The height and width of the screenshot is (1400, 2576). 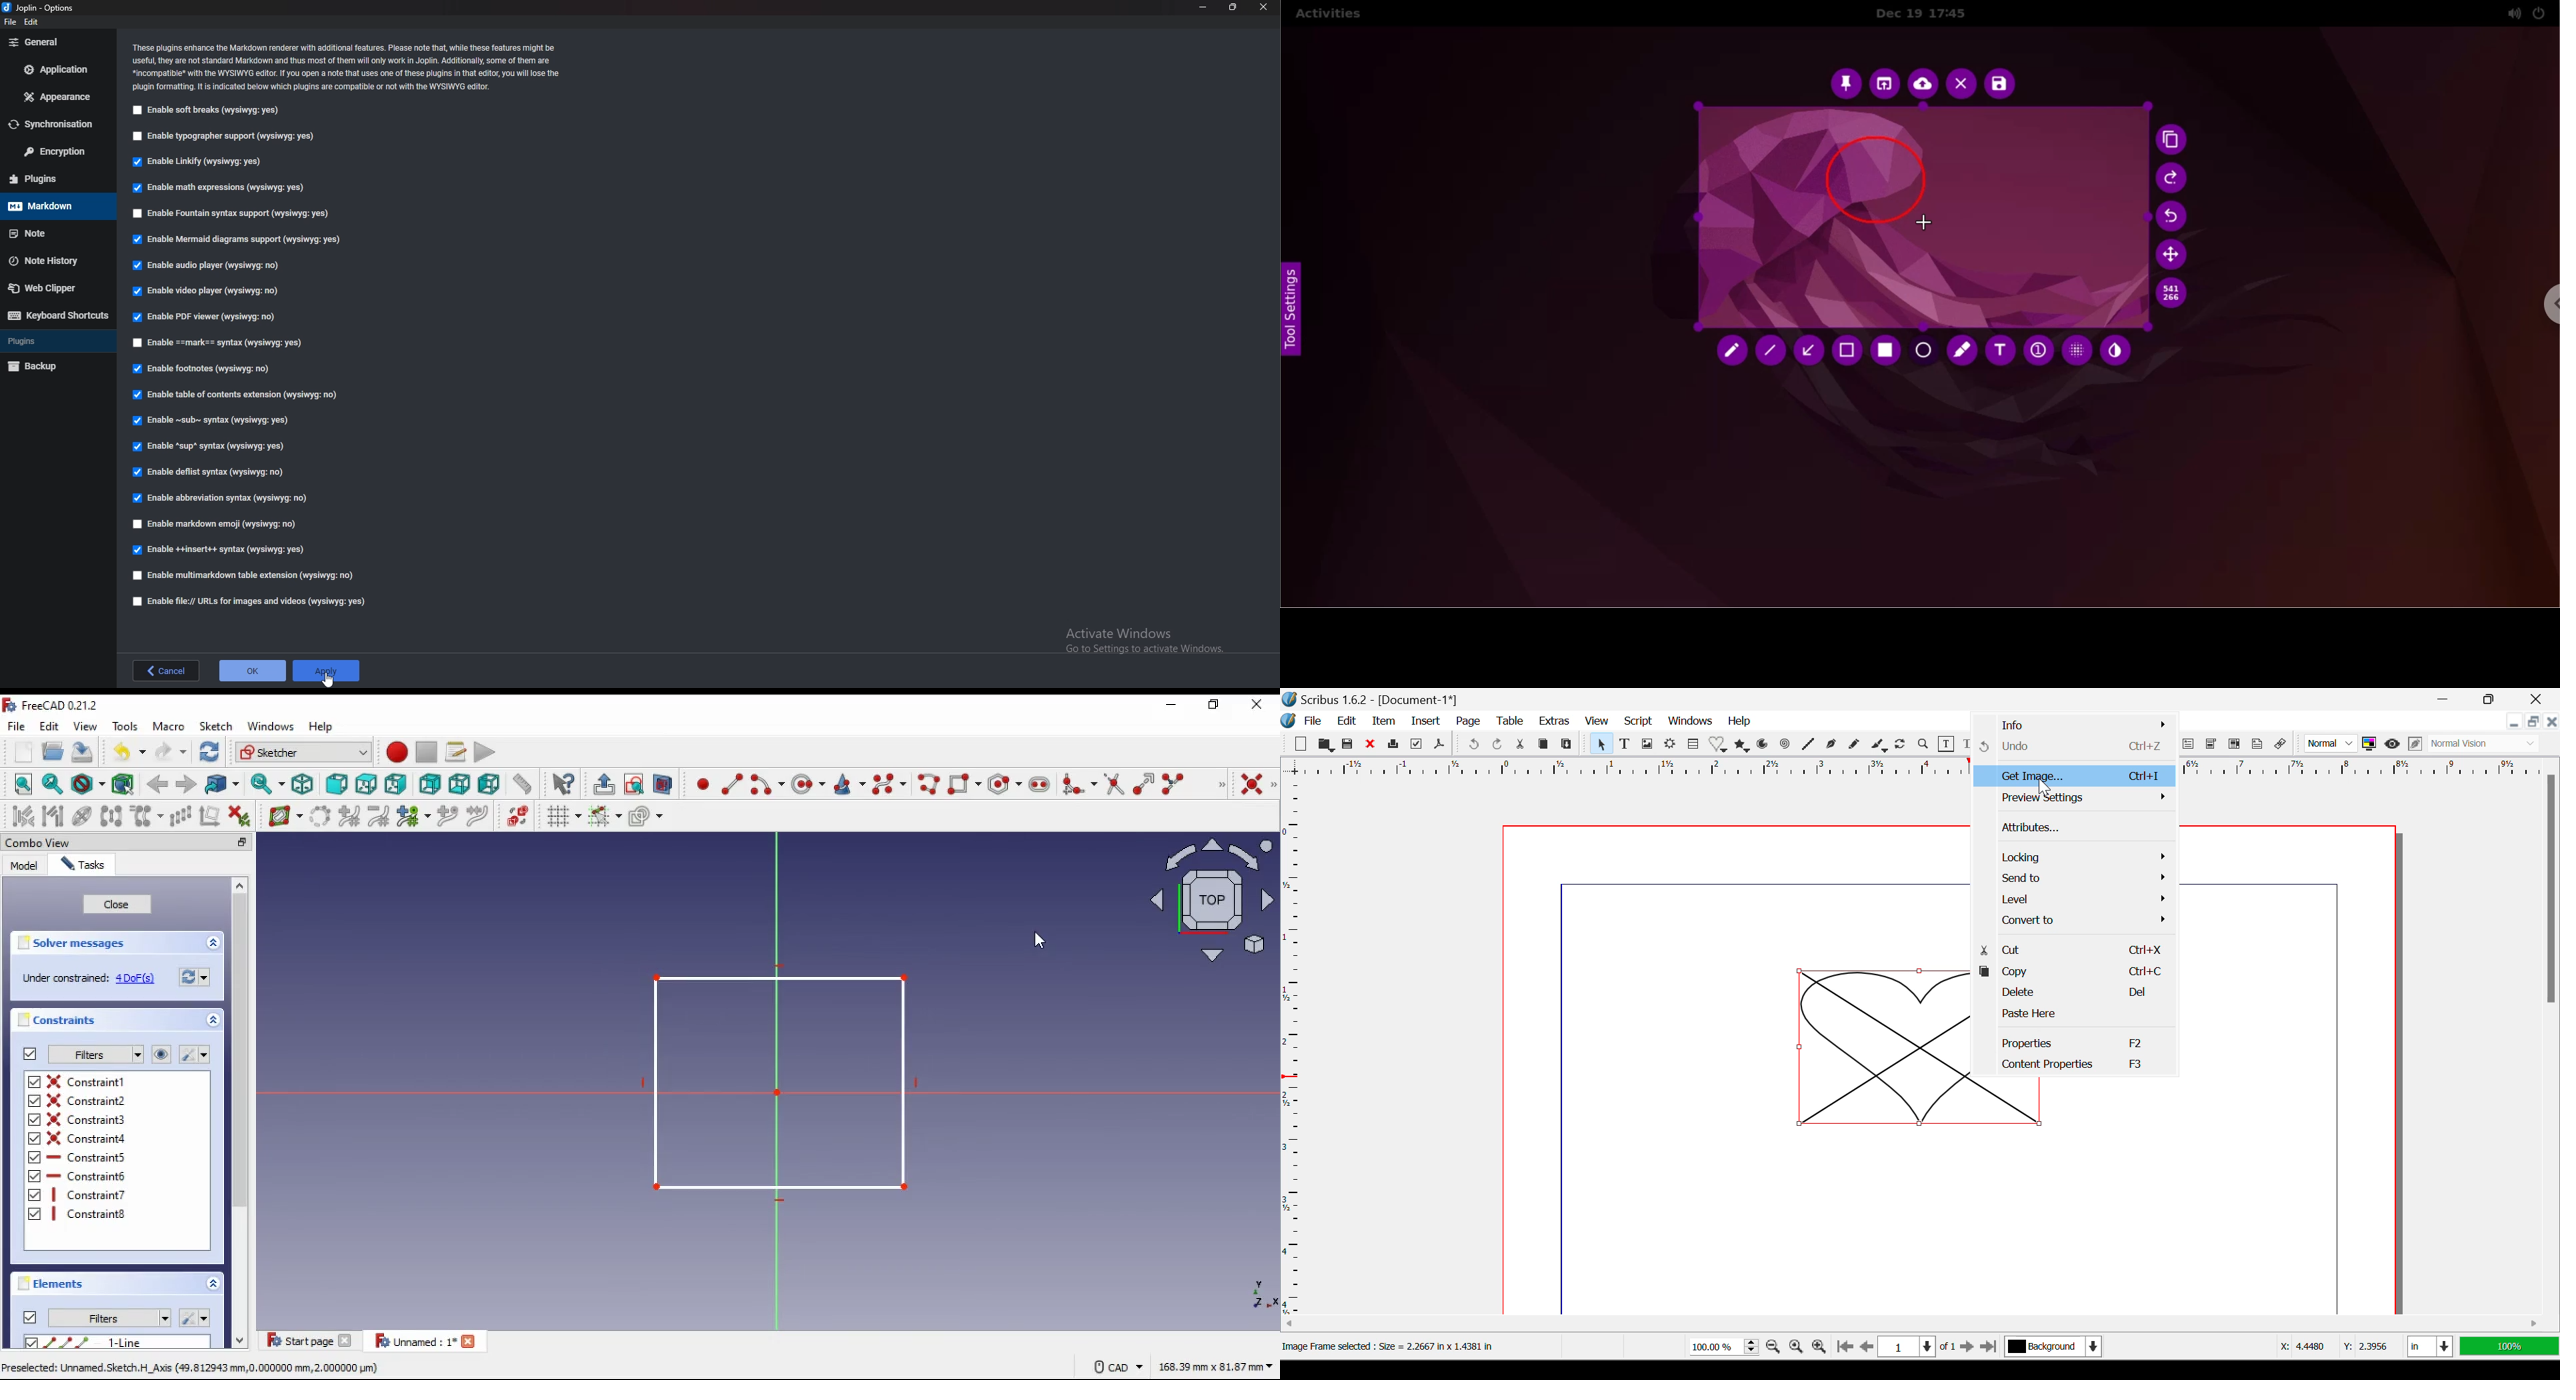 I want to click on on/off constraint 3, so click(x=86, y=1118).